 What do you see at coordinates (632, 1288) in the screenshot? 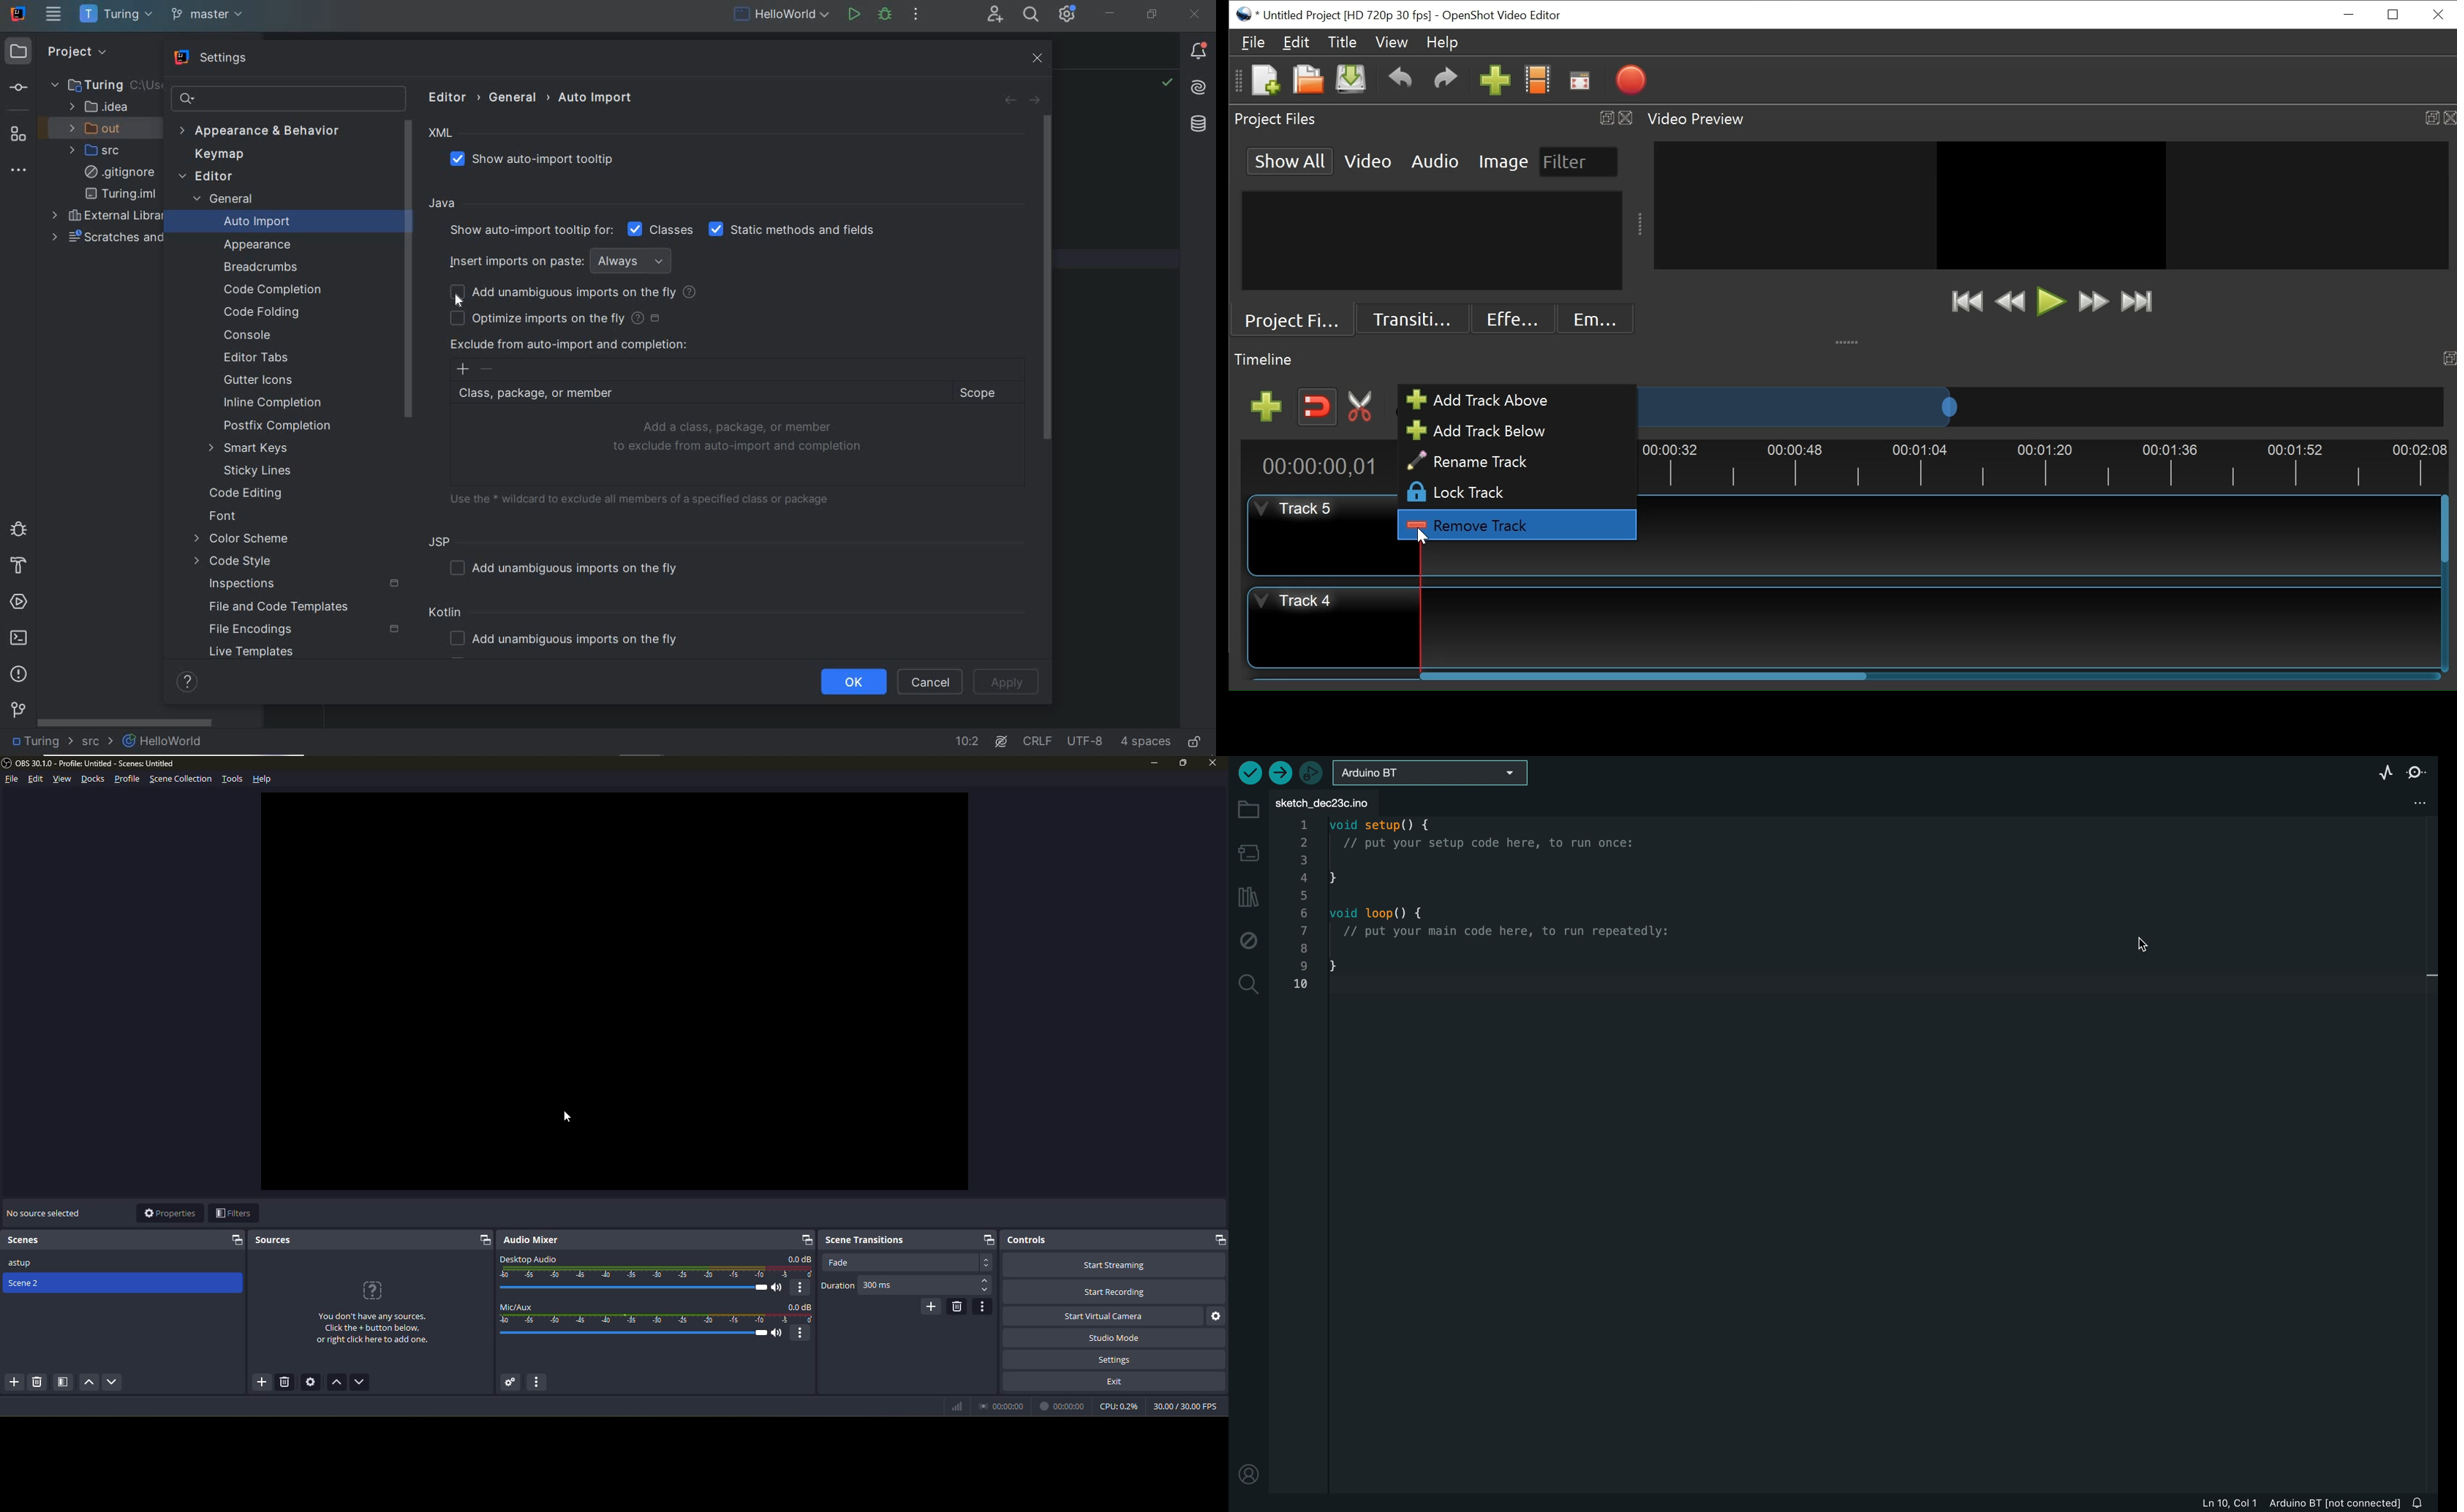
I see `sound level` at bounding box center [632, 1288].